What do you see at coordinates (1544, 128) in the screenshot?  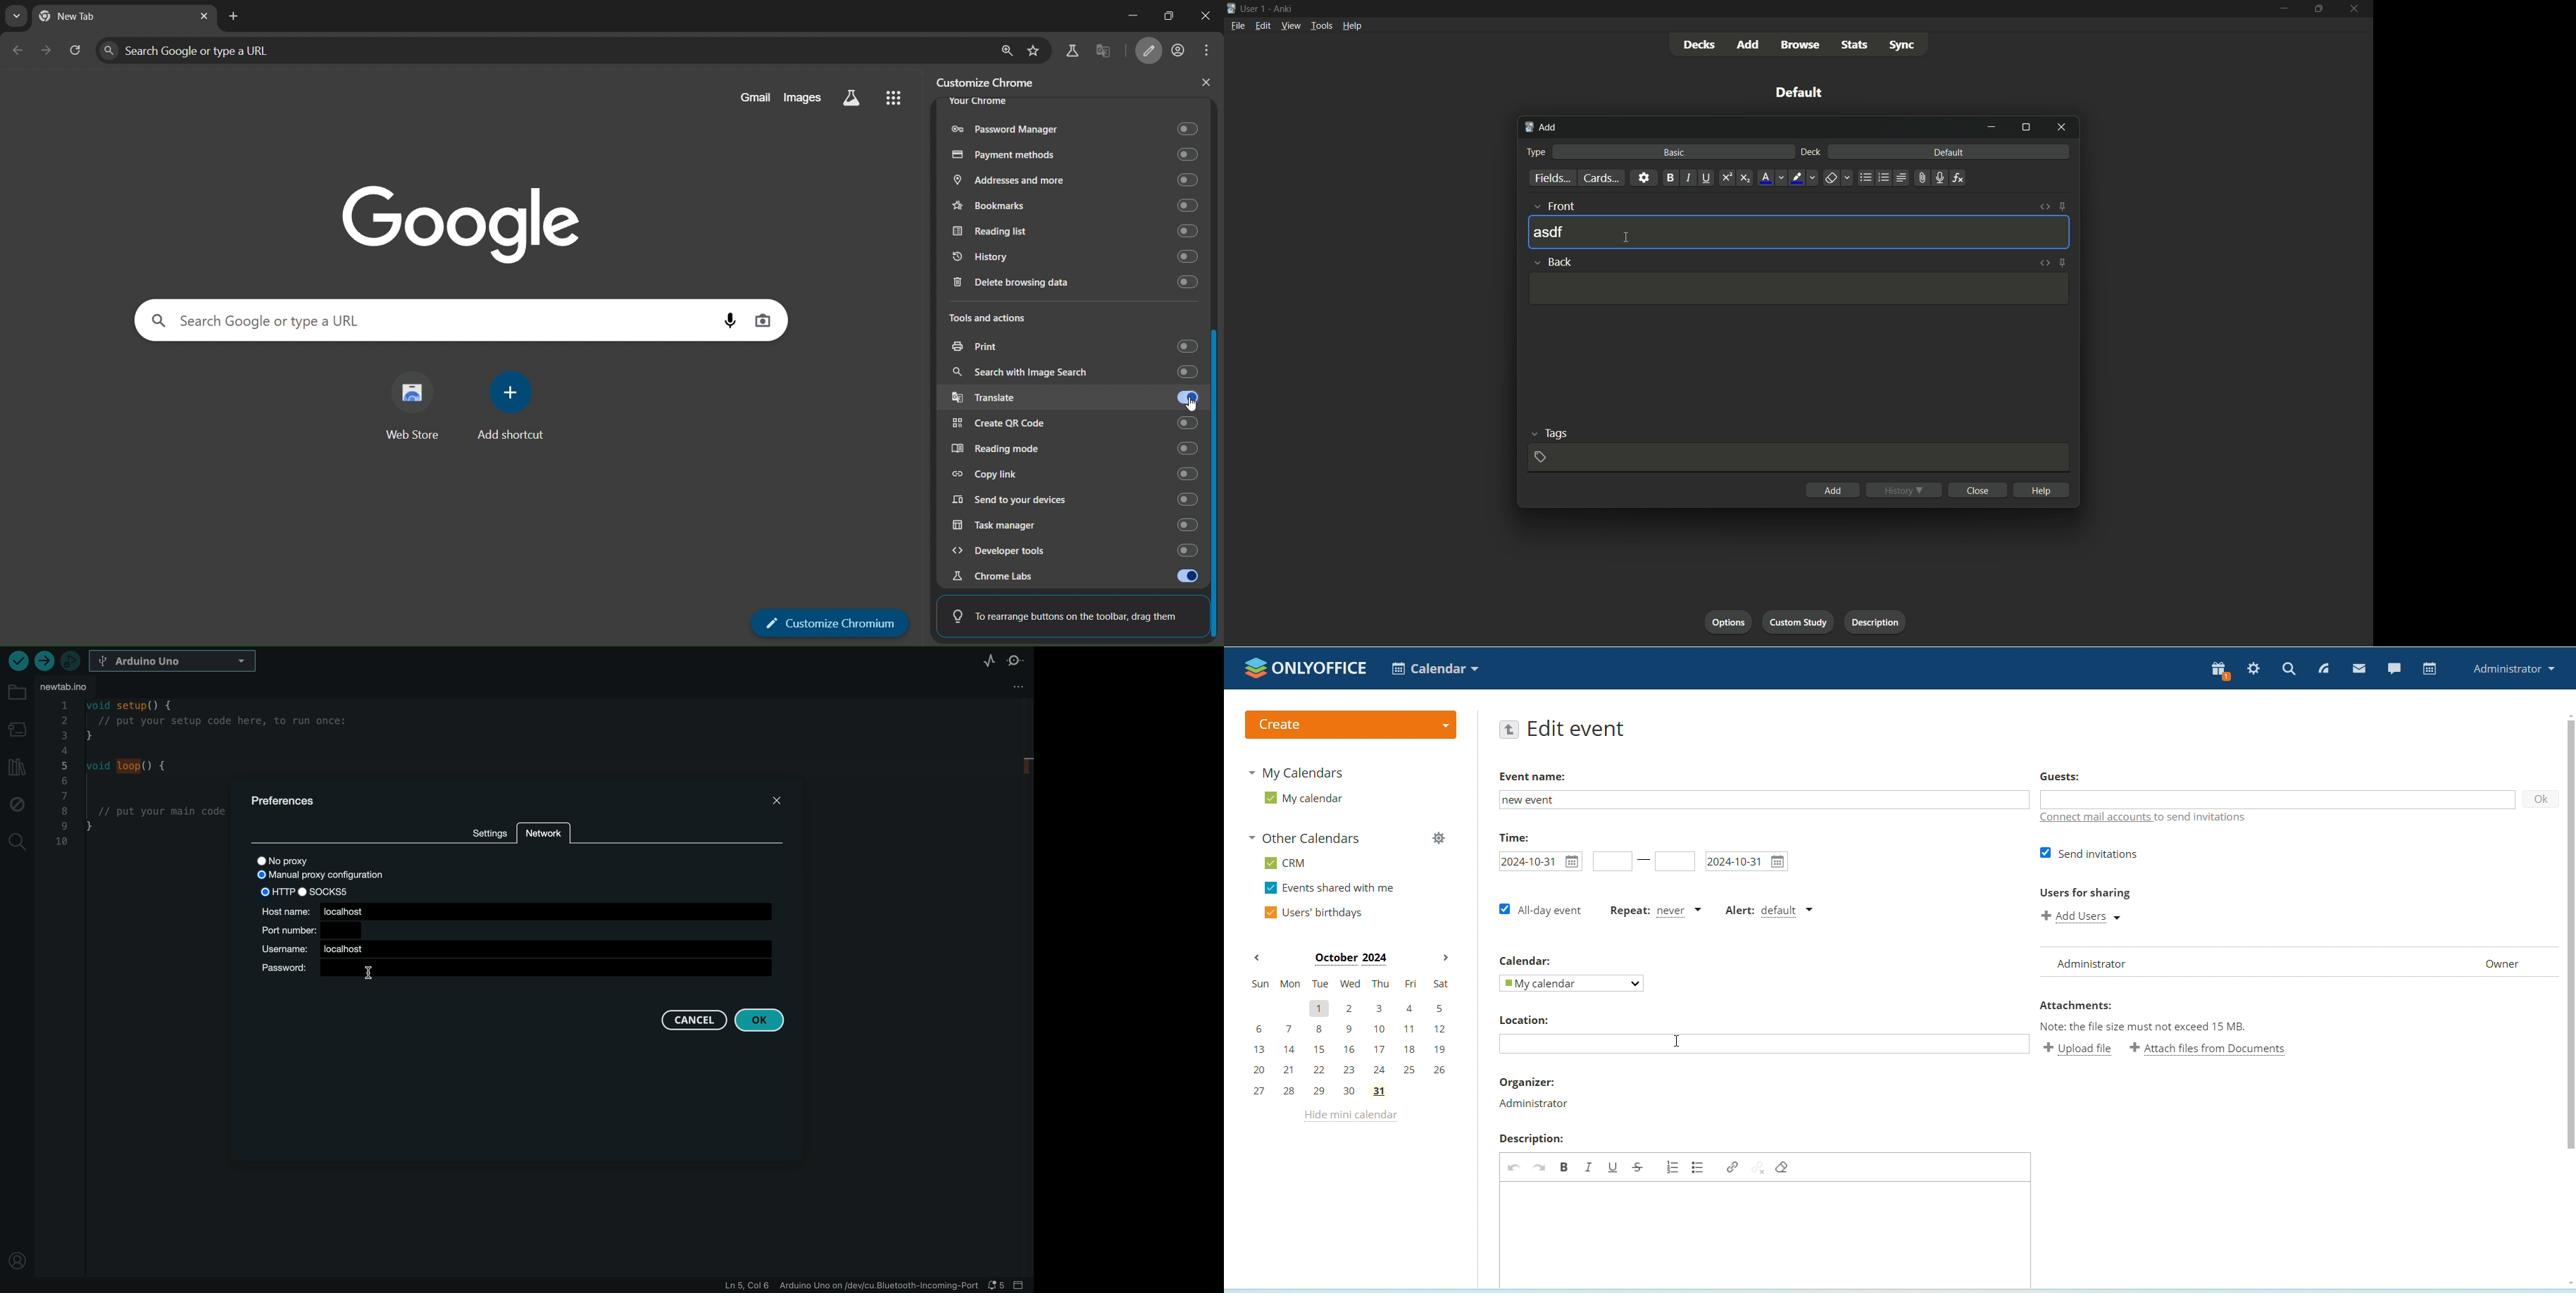 I see `add` at bounding box center [1544, 128].